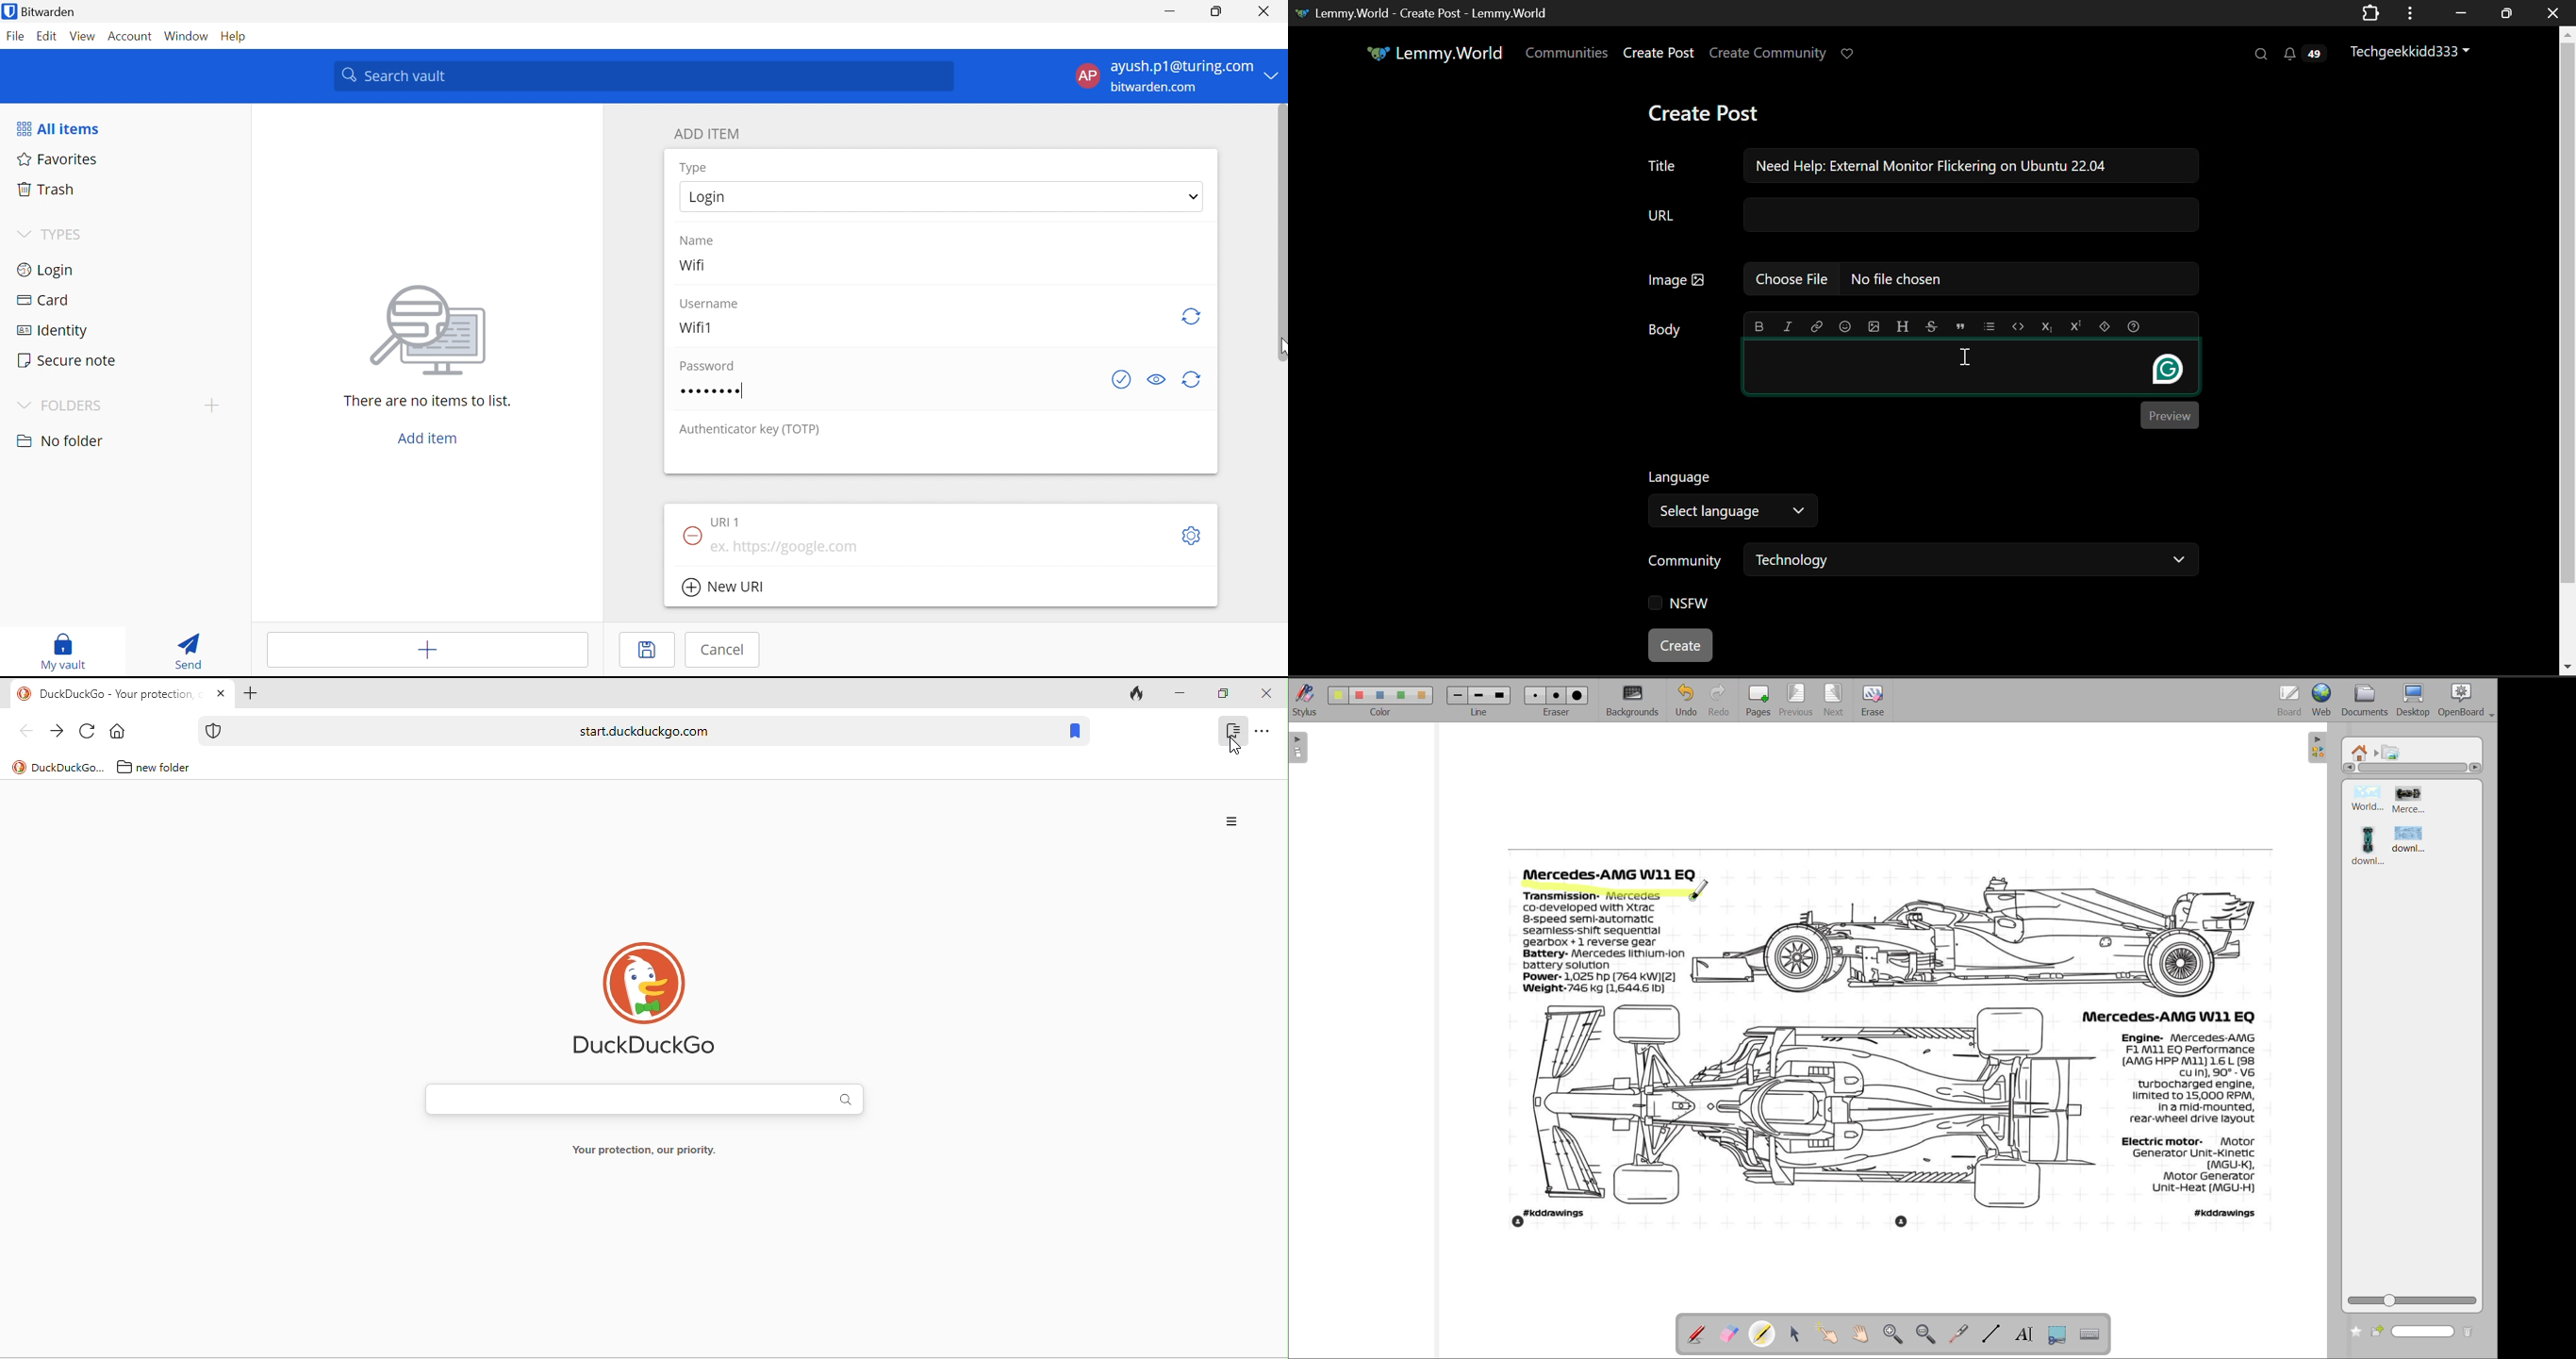 The height and width of the screenshot is (1372, 2576). What do you see at coordinates (1074, 732) in the screenshot?
I see `bookmarks` at bounding box center [1074, 732].